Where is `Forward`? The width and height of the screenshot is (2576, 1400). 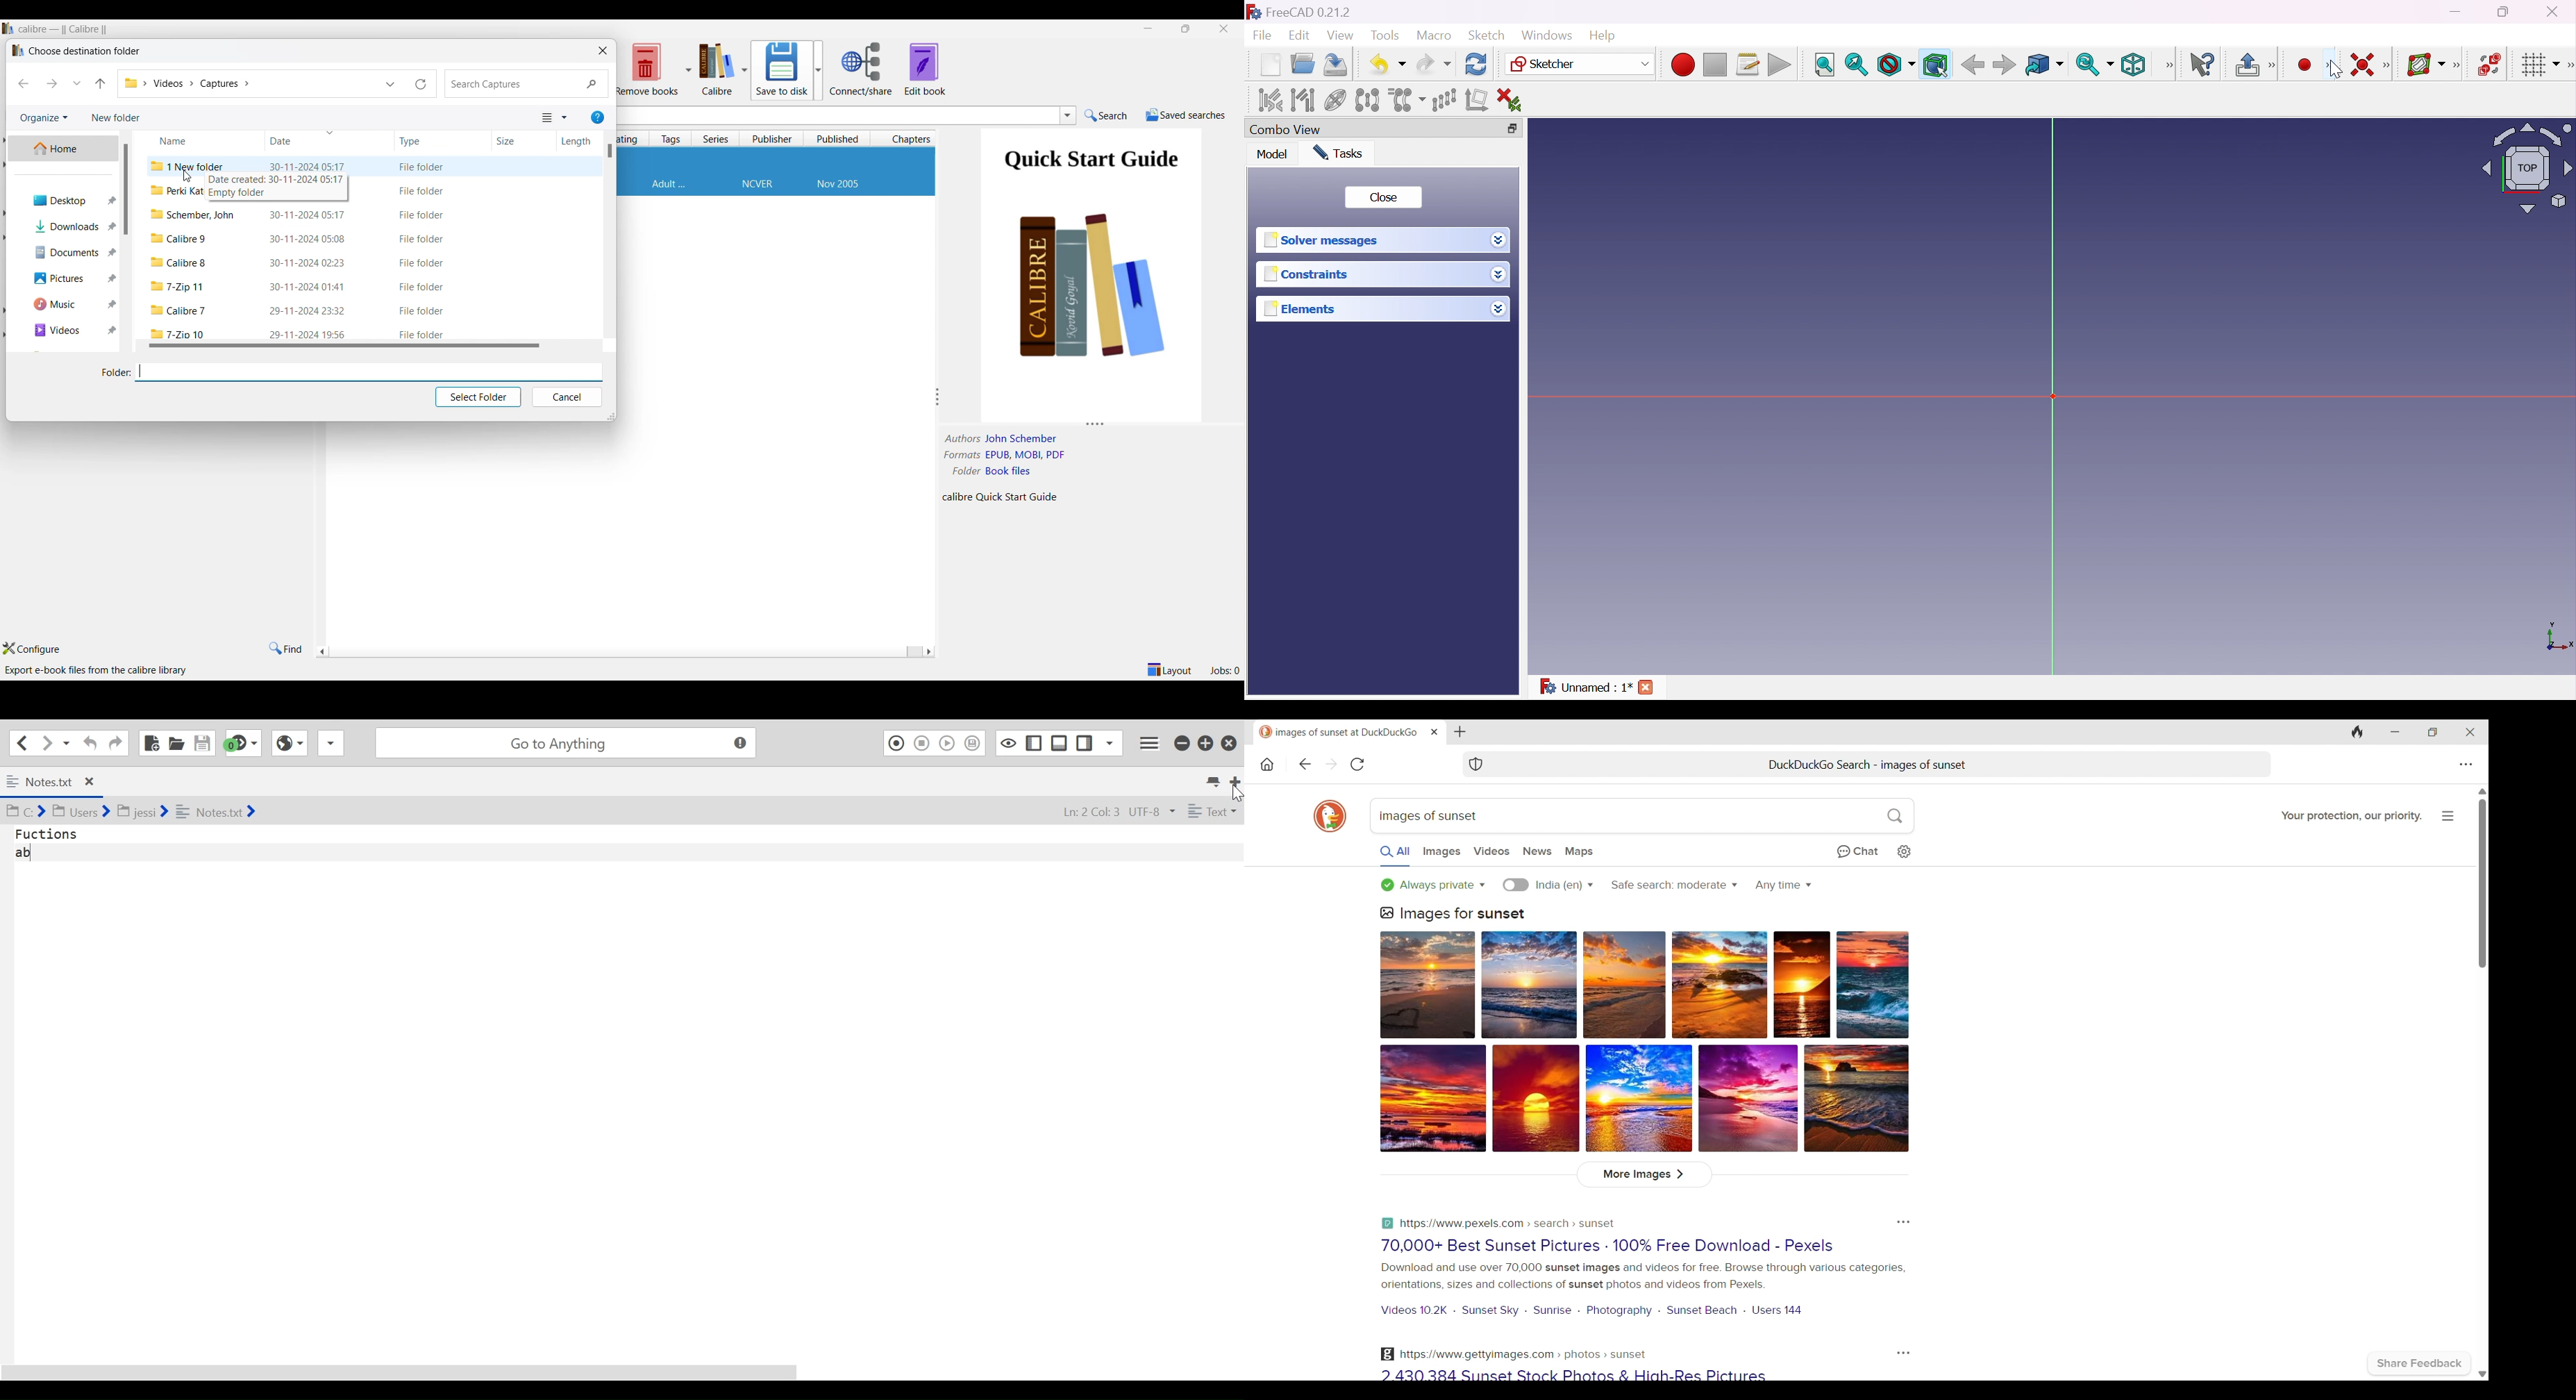 Forward is located at coordinates (2005, 66).